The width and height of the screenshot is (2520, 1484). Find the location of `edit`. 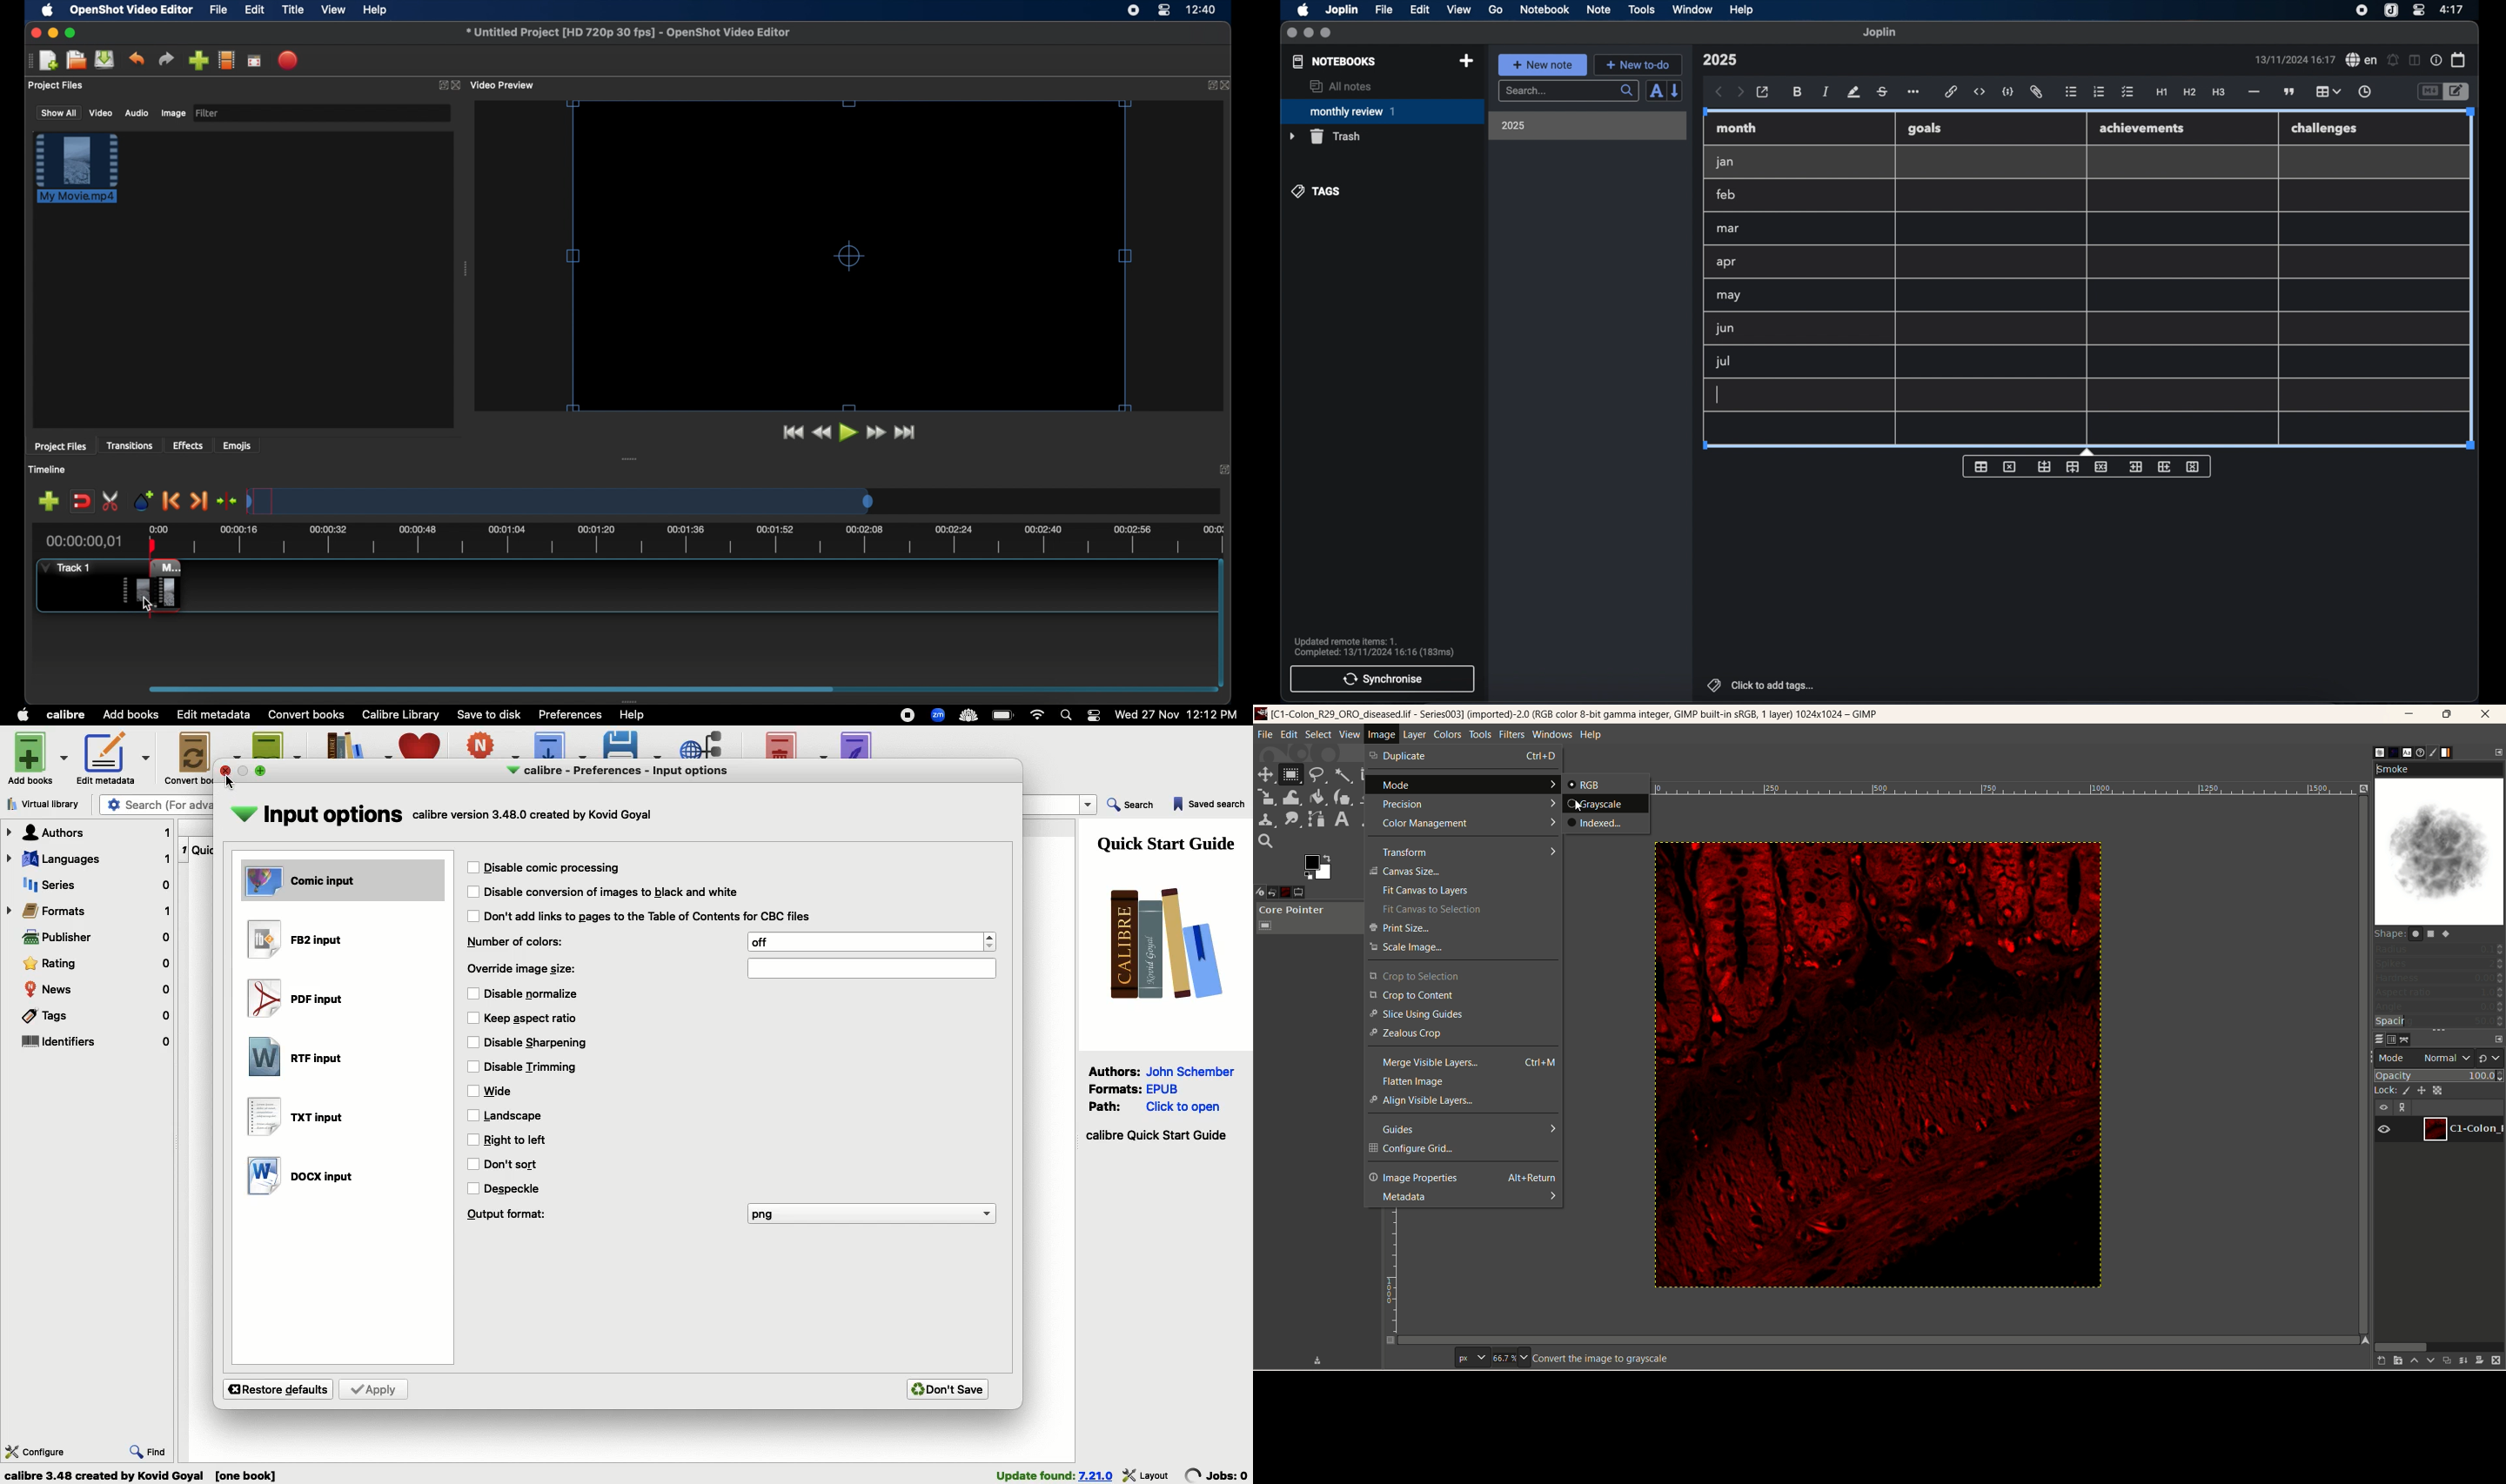

edit is located at coordinates (1421, 10).